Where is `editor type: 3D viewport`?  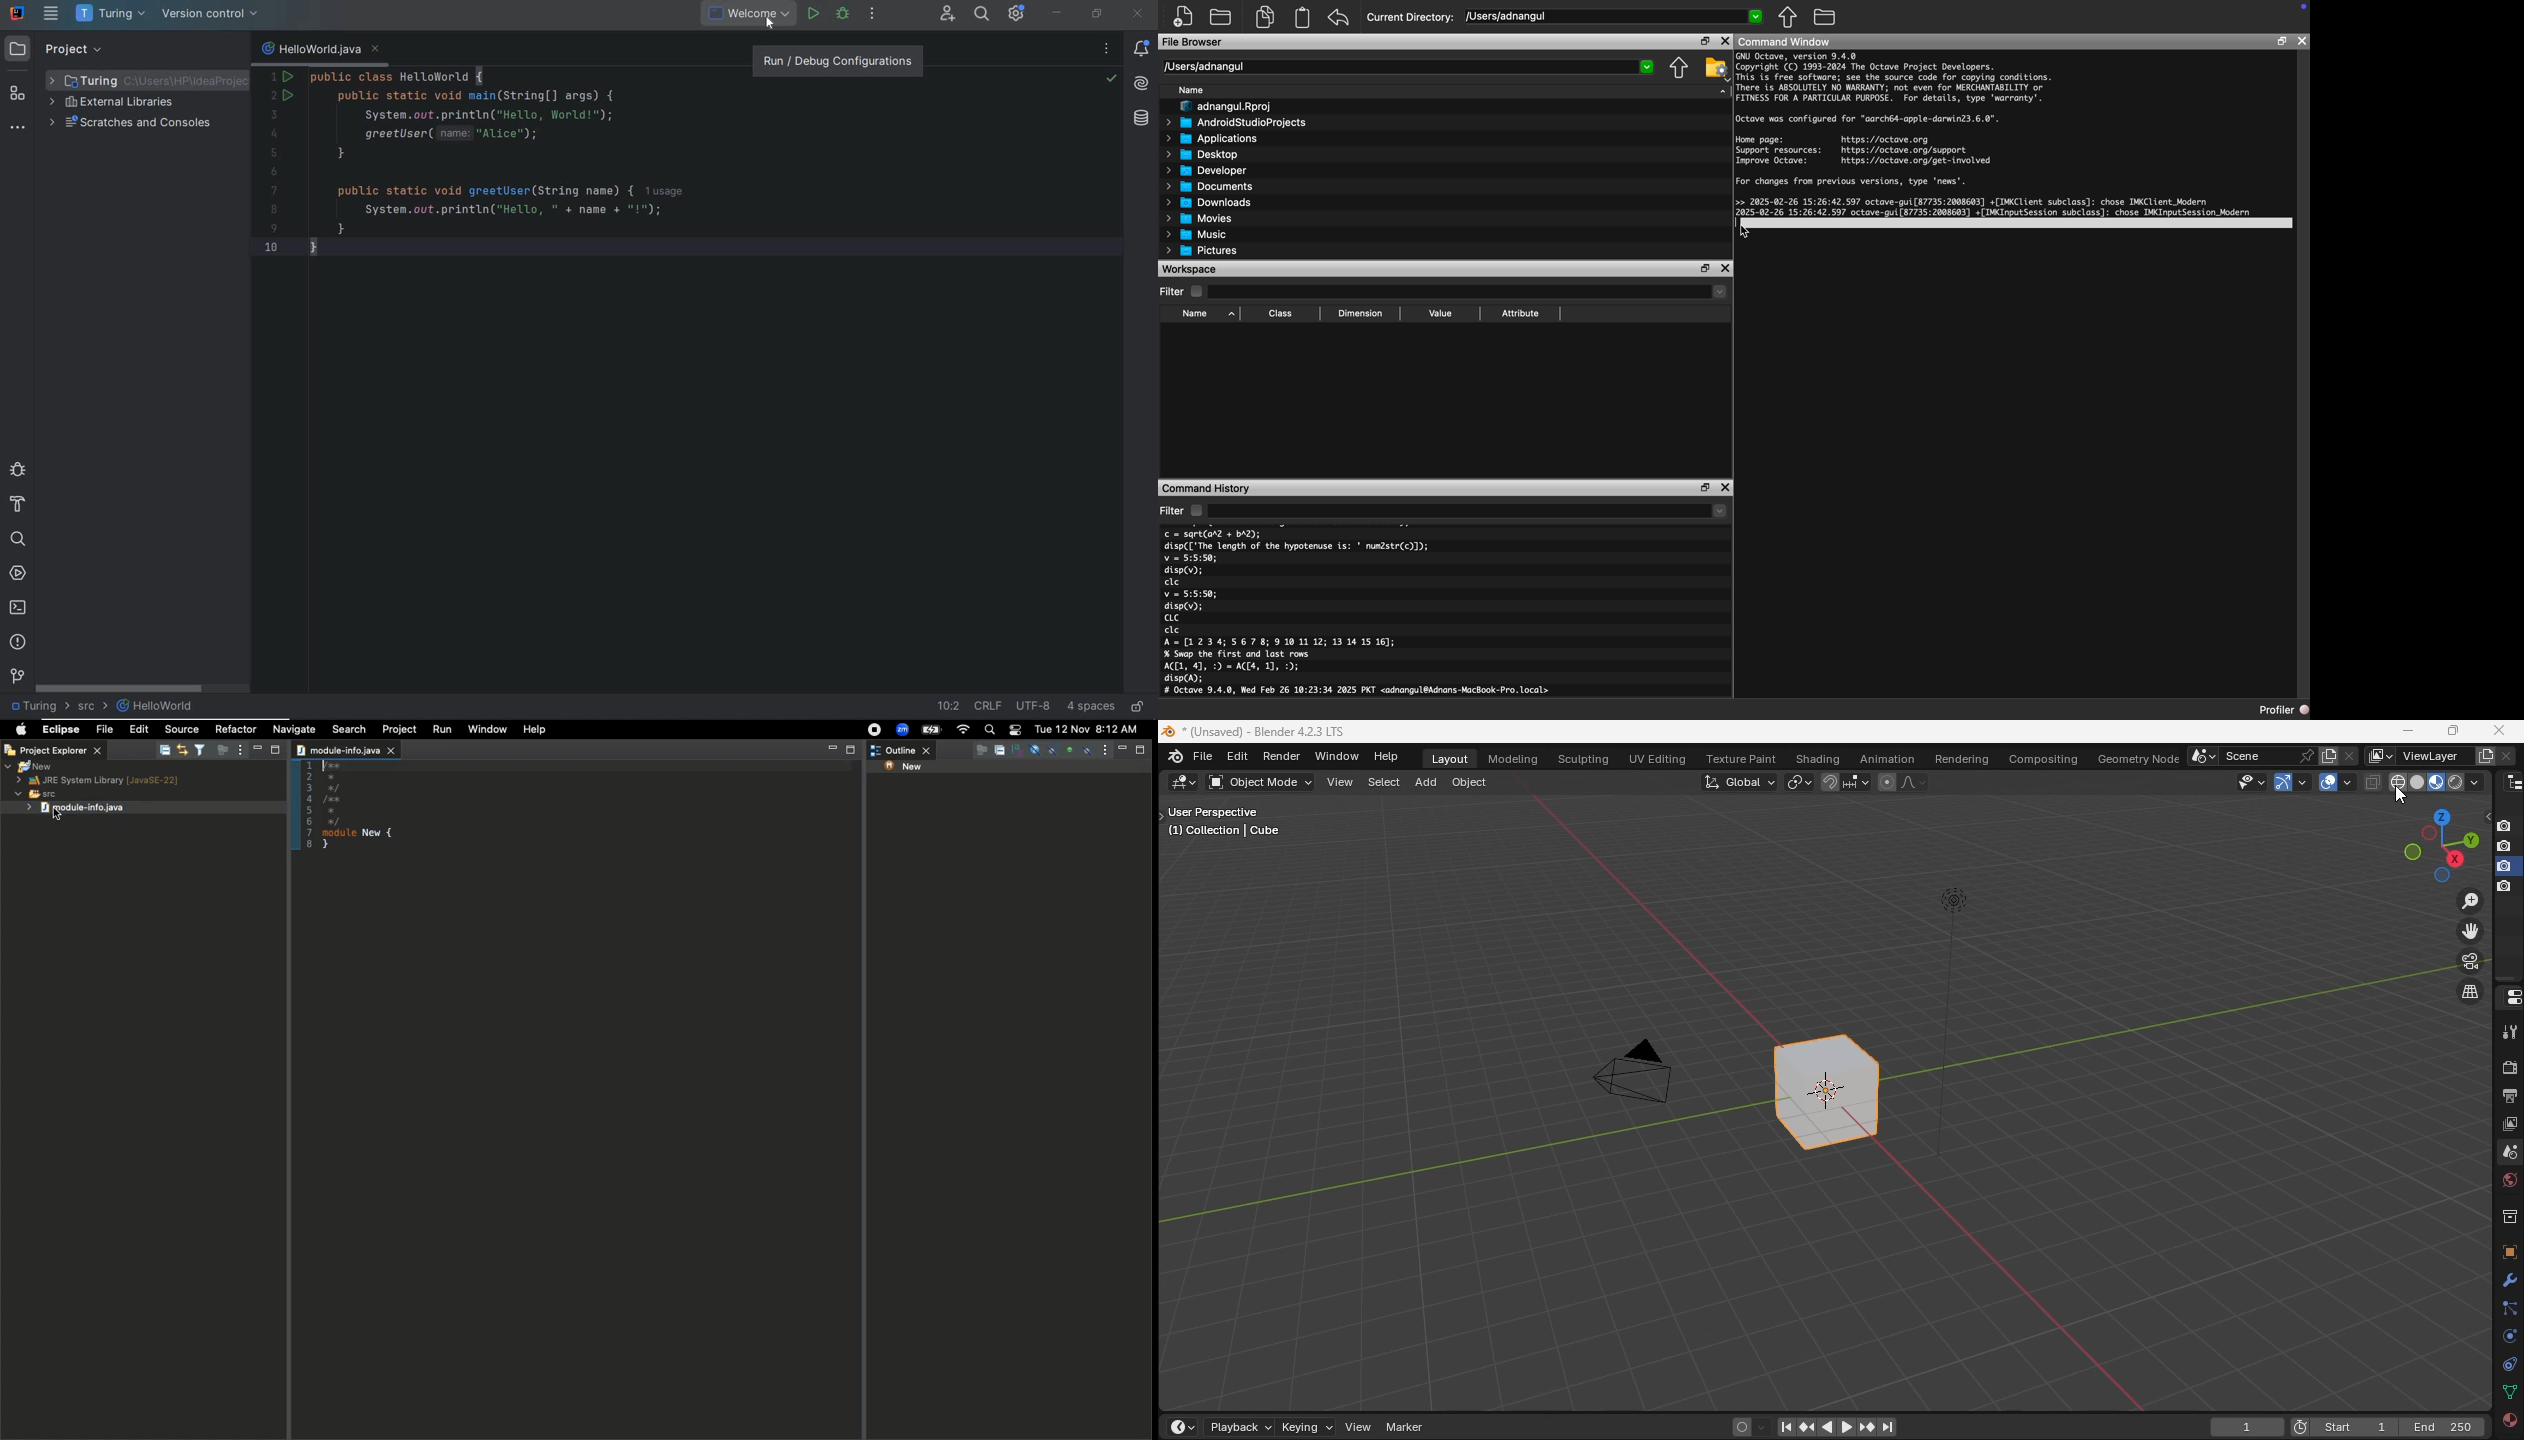 editor type: 3D viewport is located at coordinates (1184, 782).